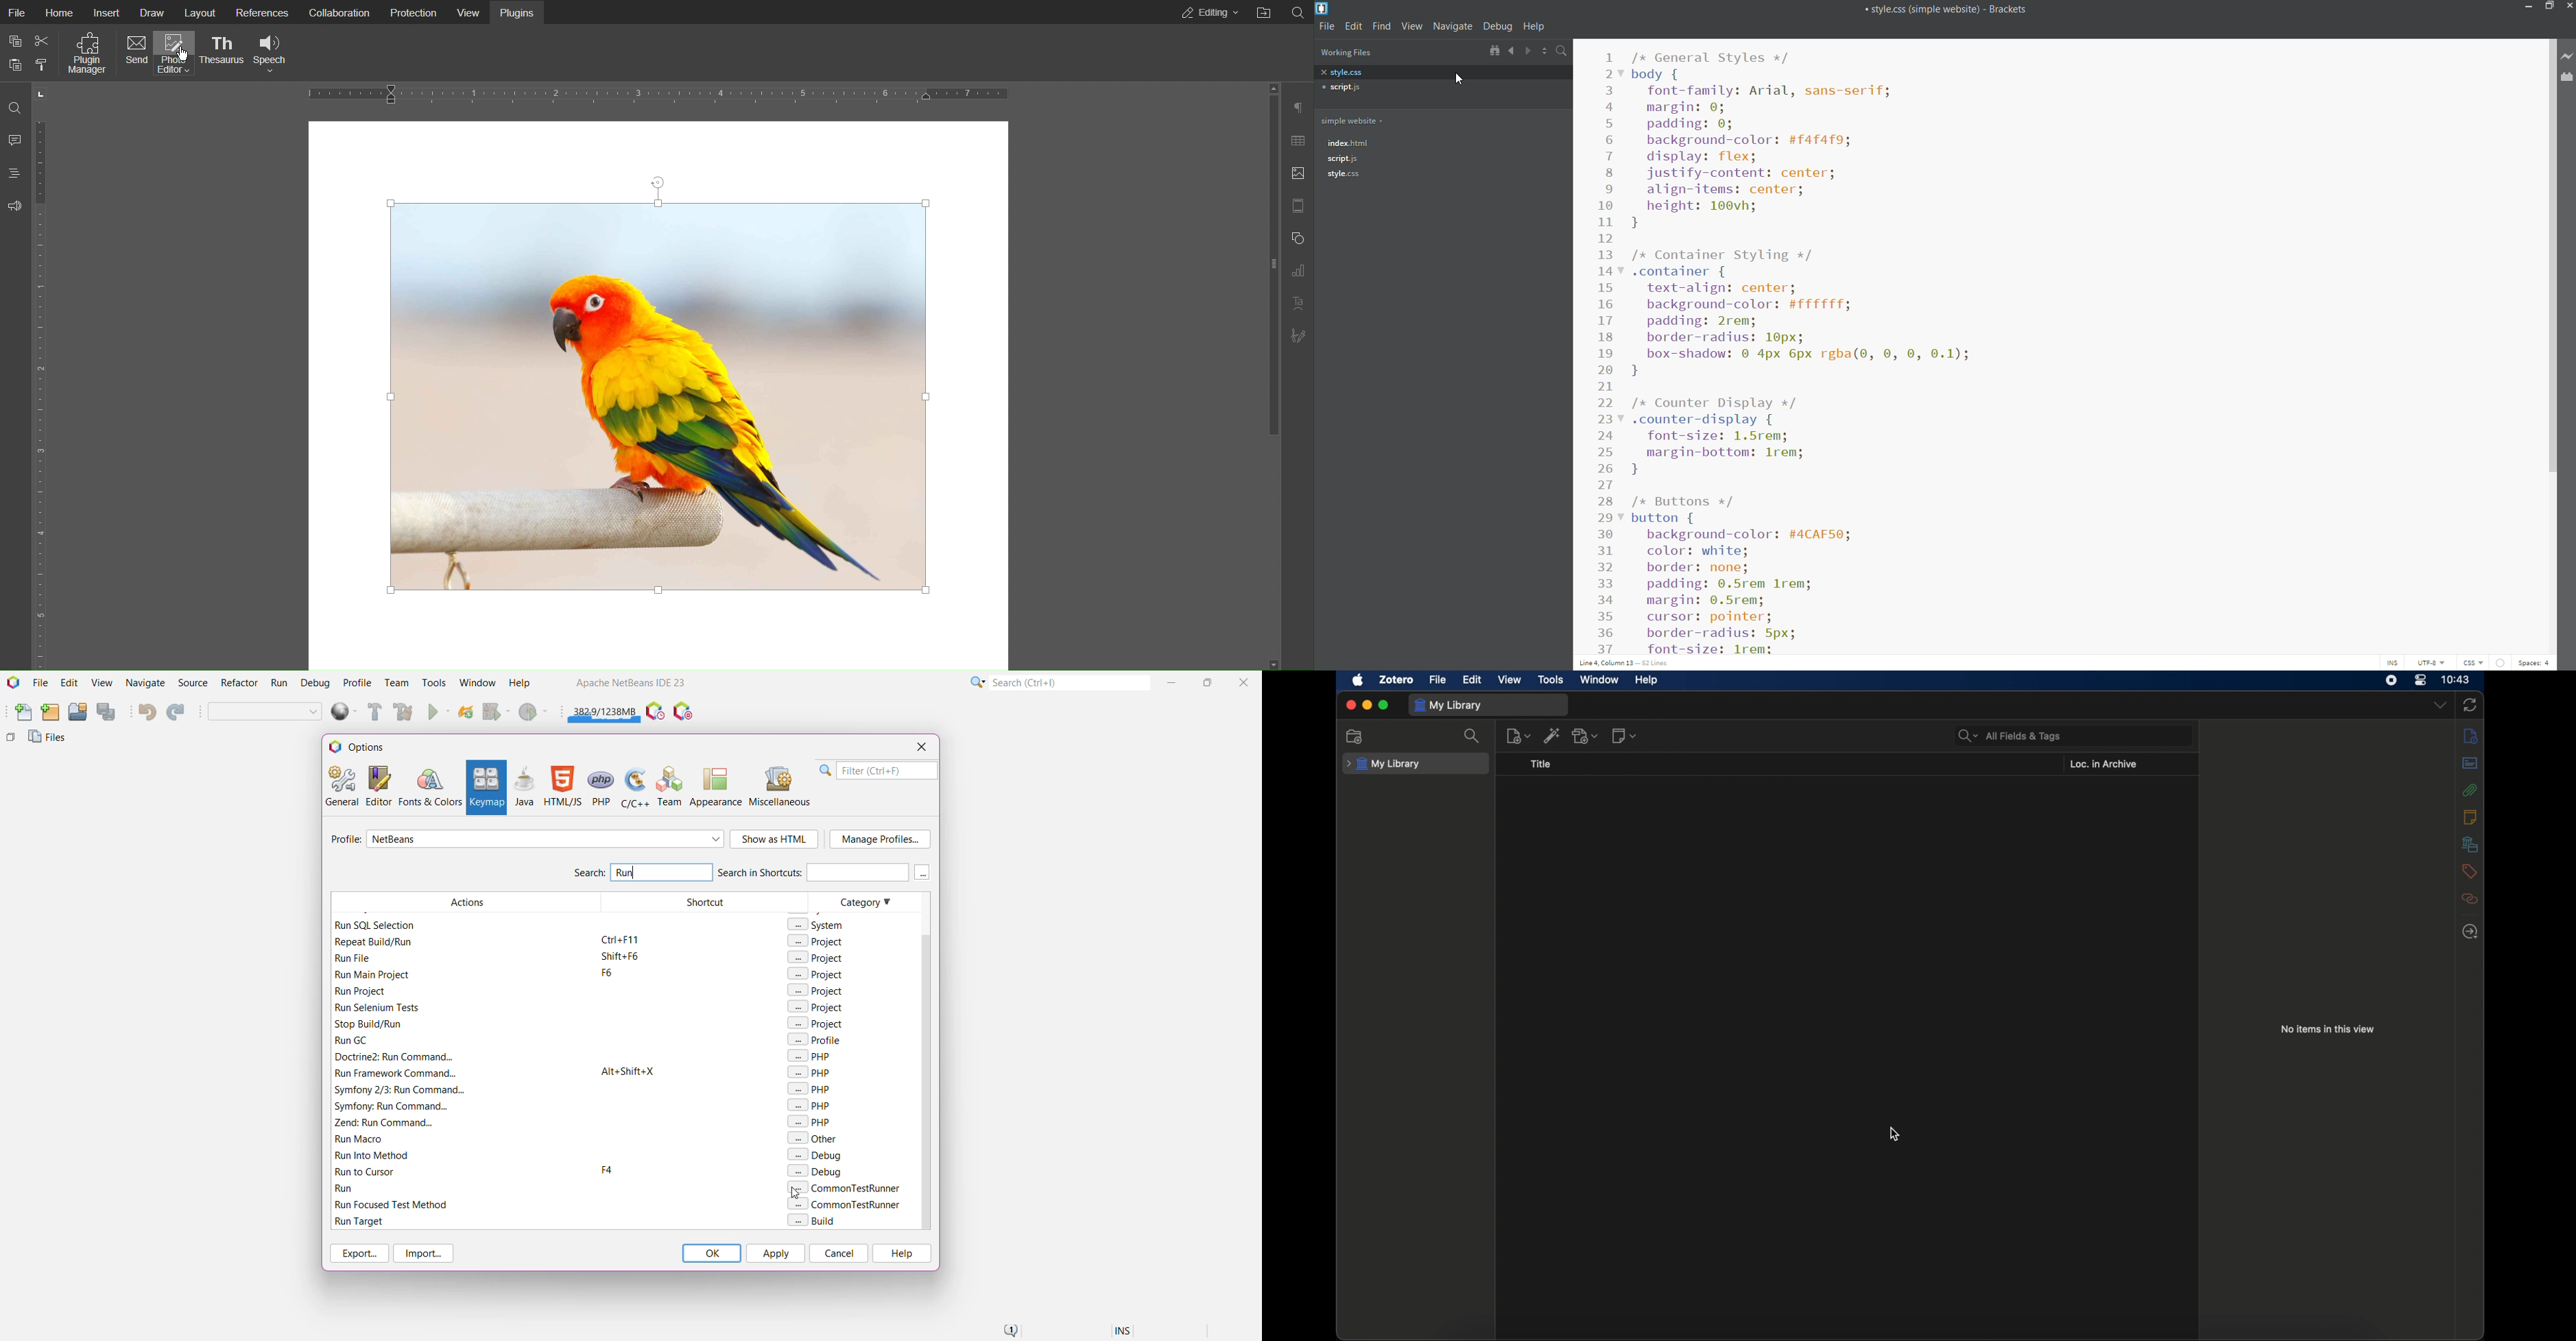 The height and width of the screenshot is (1344, 2576). What do you see at coordinates (1628, 662) in the screenshot?
I see `line 4 column 13- 52 lines` at bounding box center [1628, 662].